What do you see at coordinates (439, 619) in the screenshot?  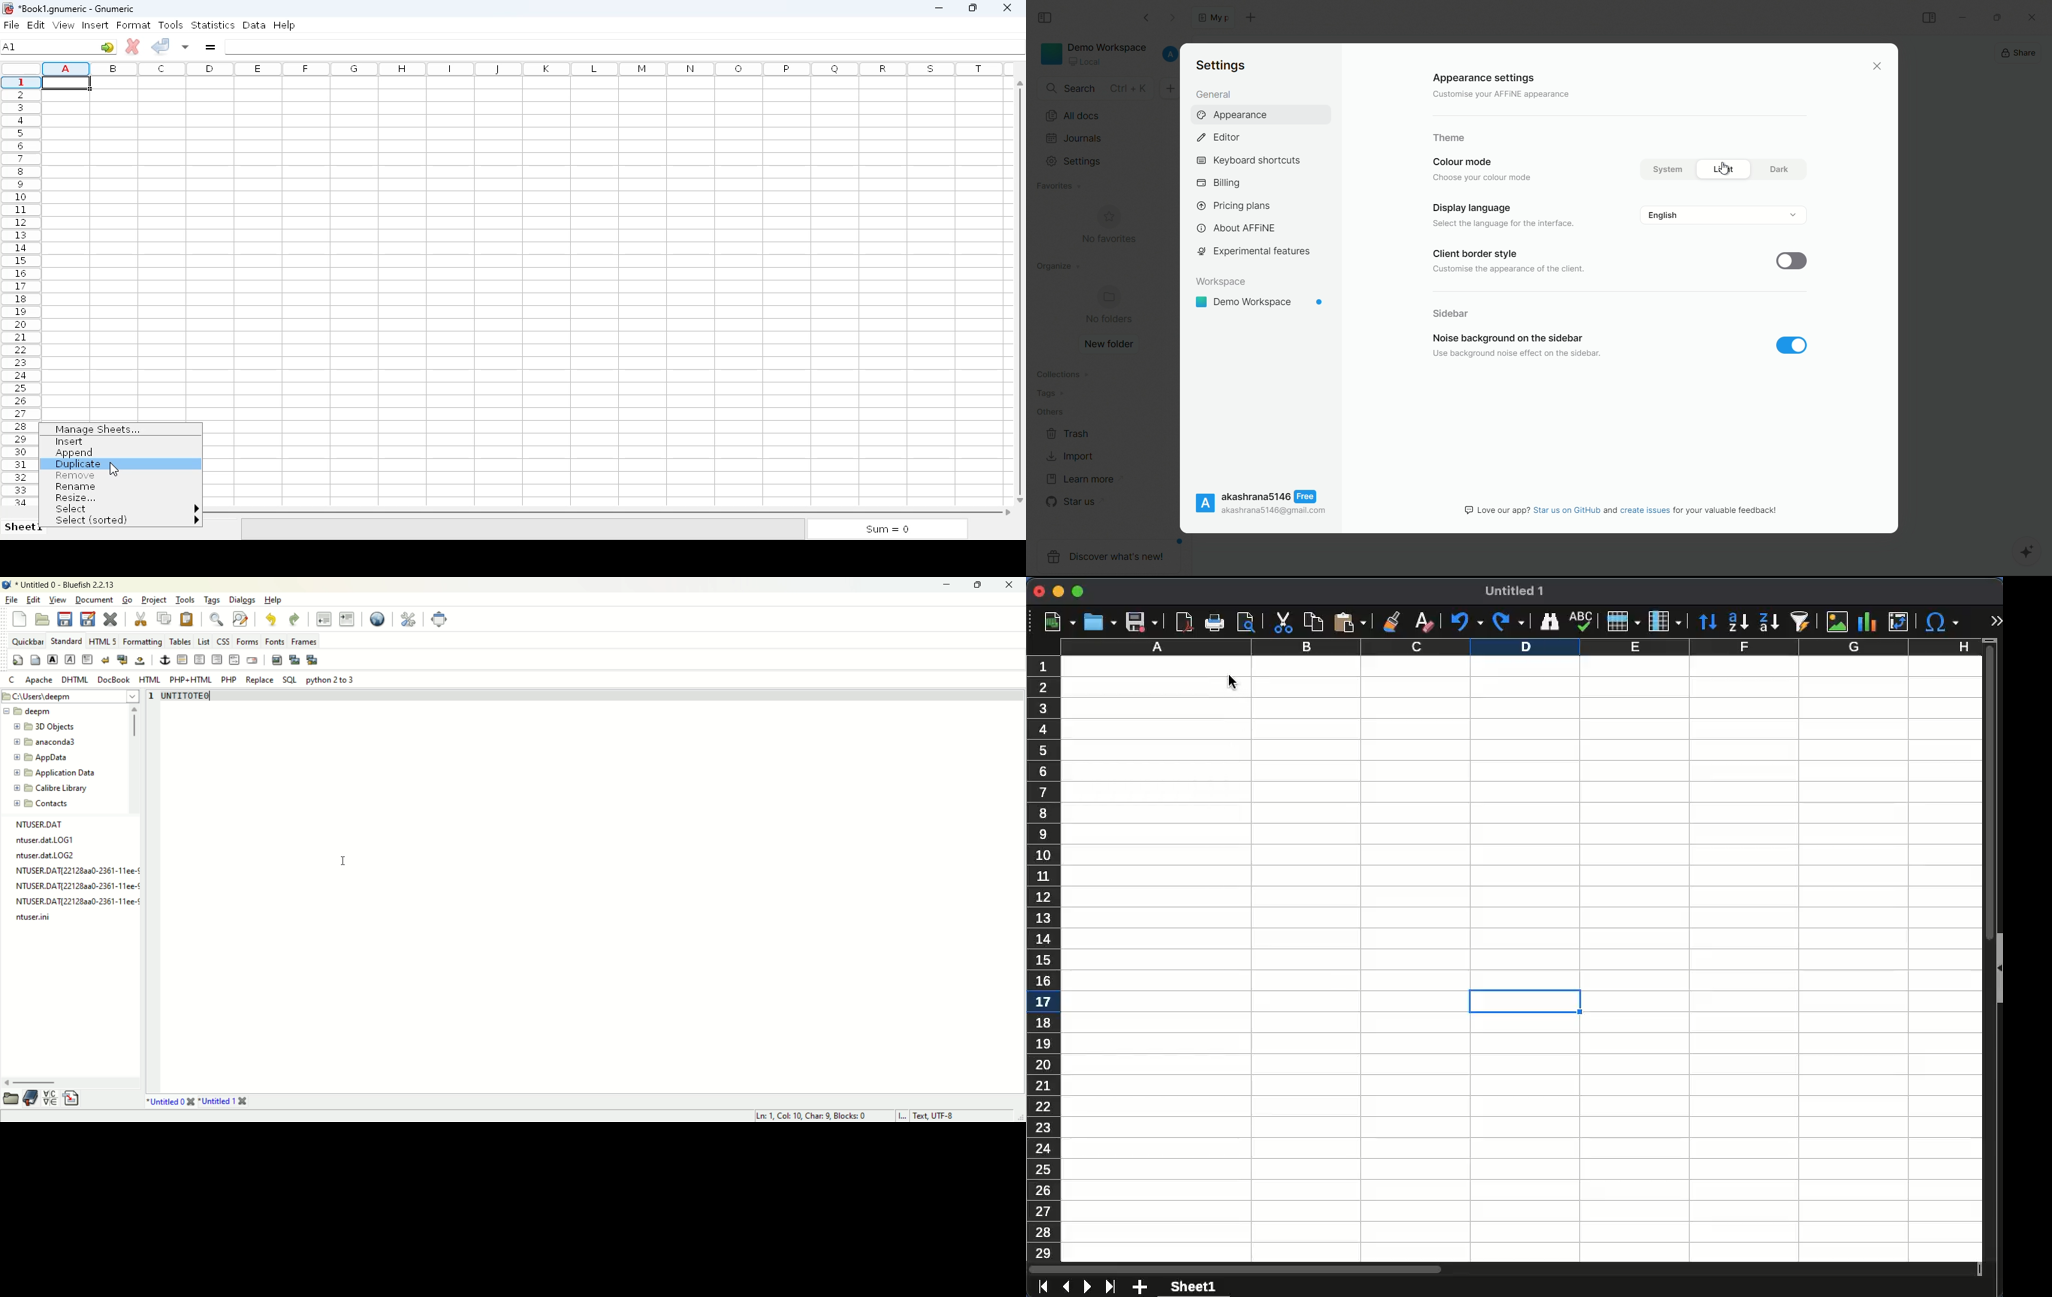 I see `fullscreen` at bounding box center [439, 619].